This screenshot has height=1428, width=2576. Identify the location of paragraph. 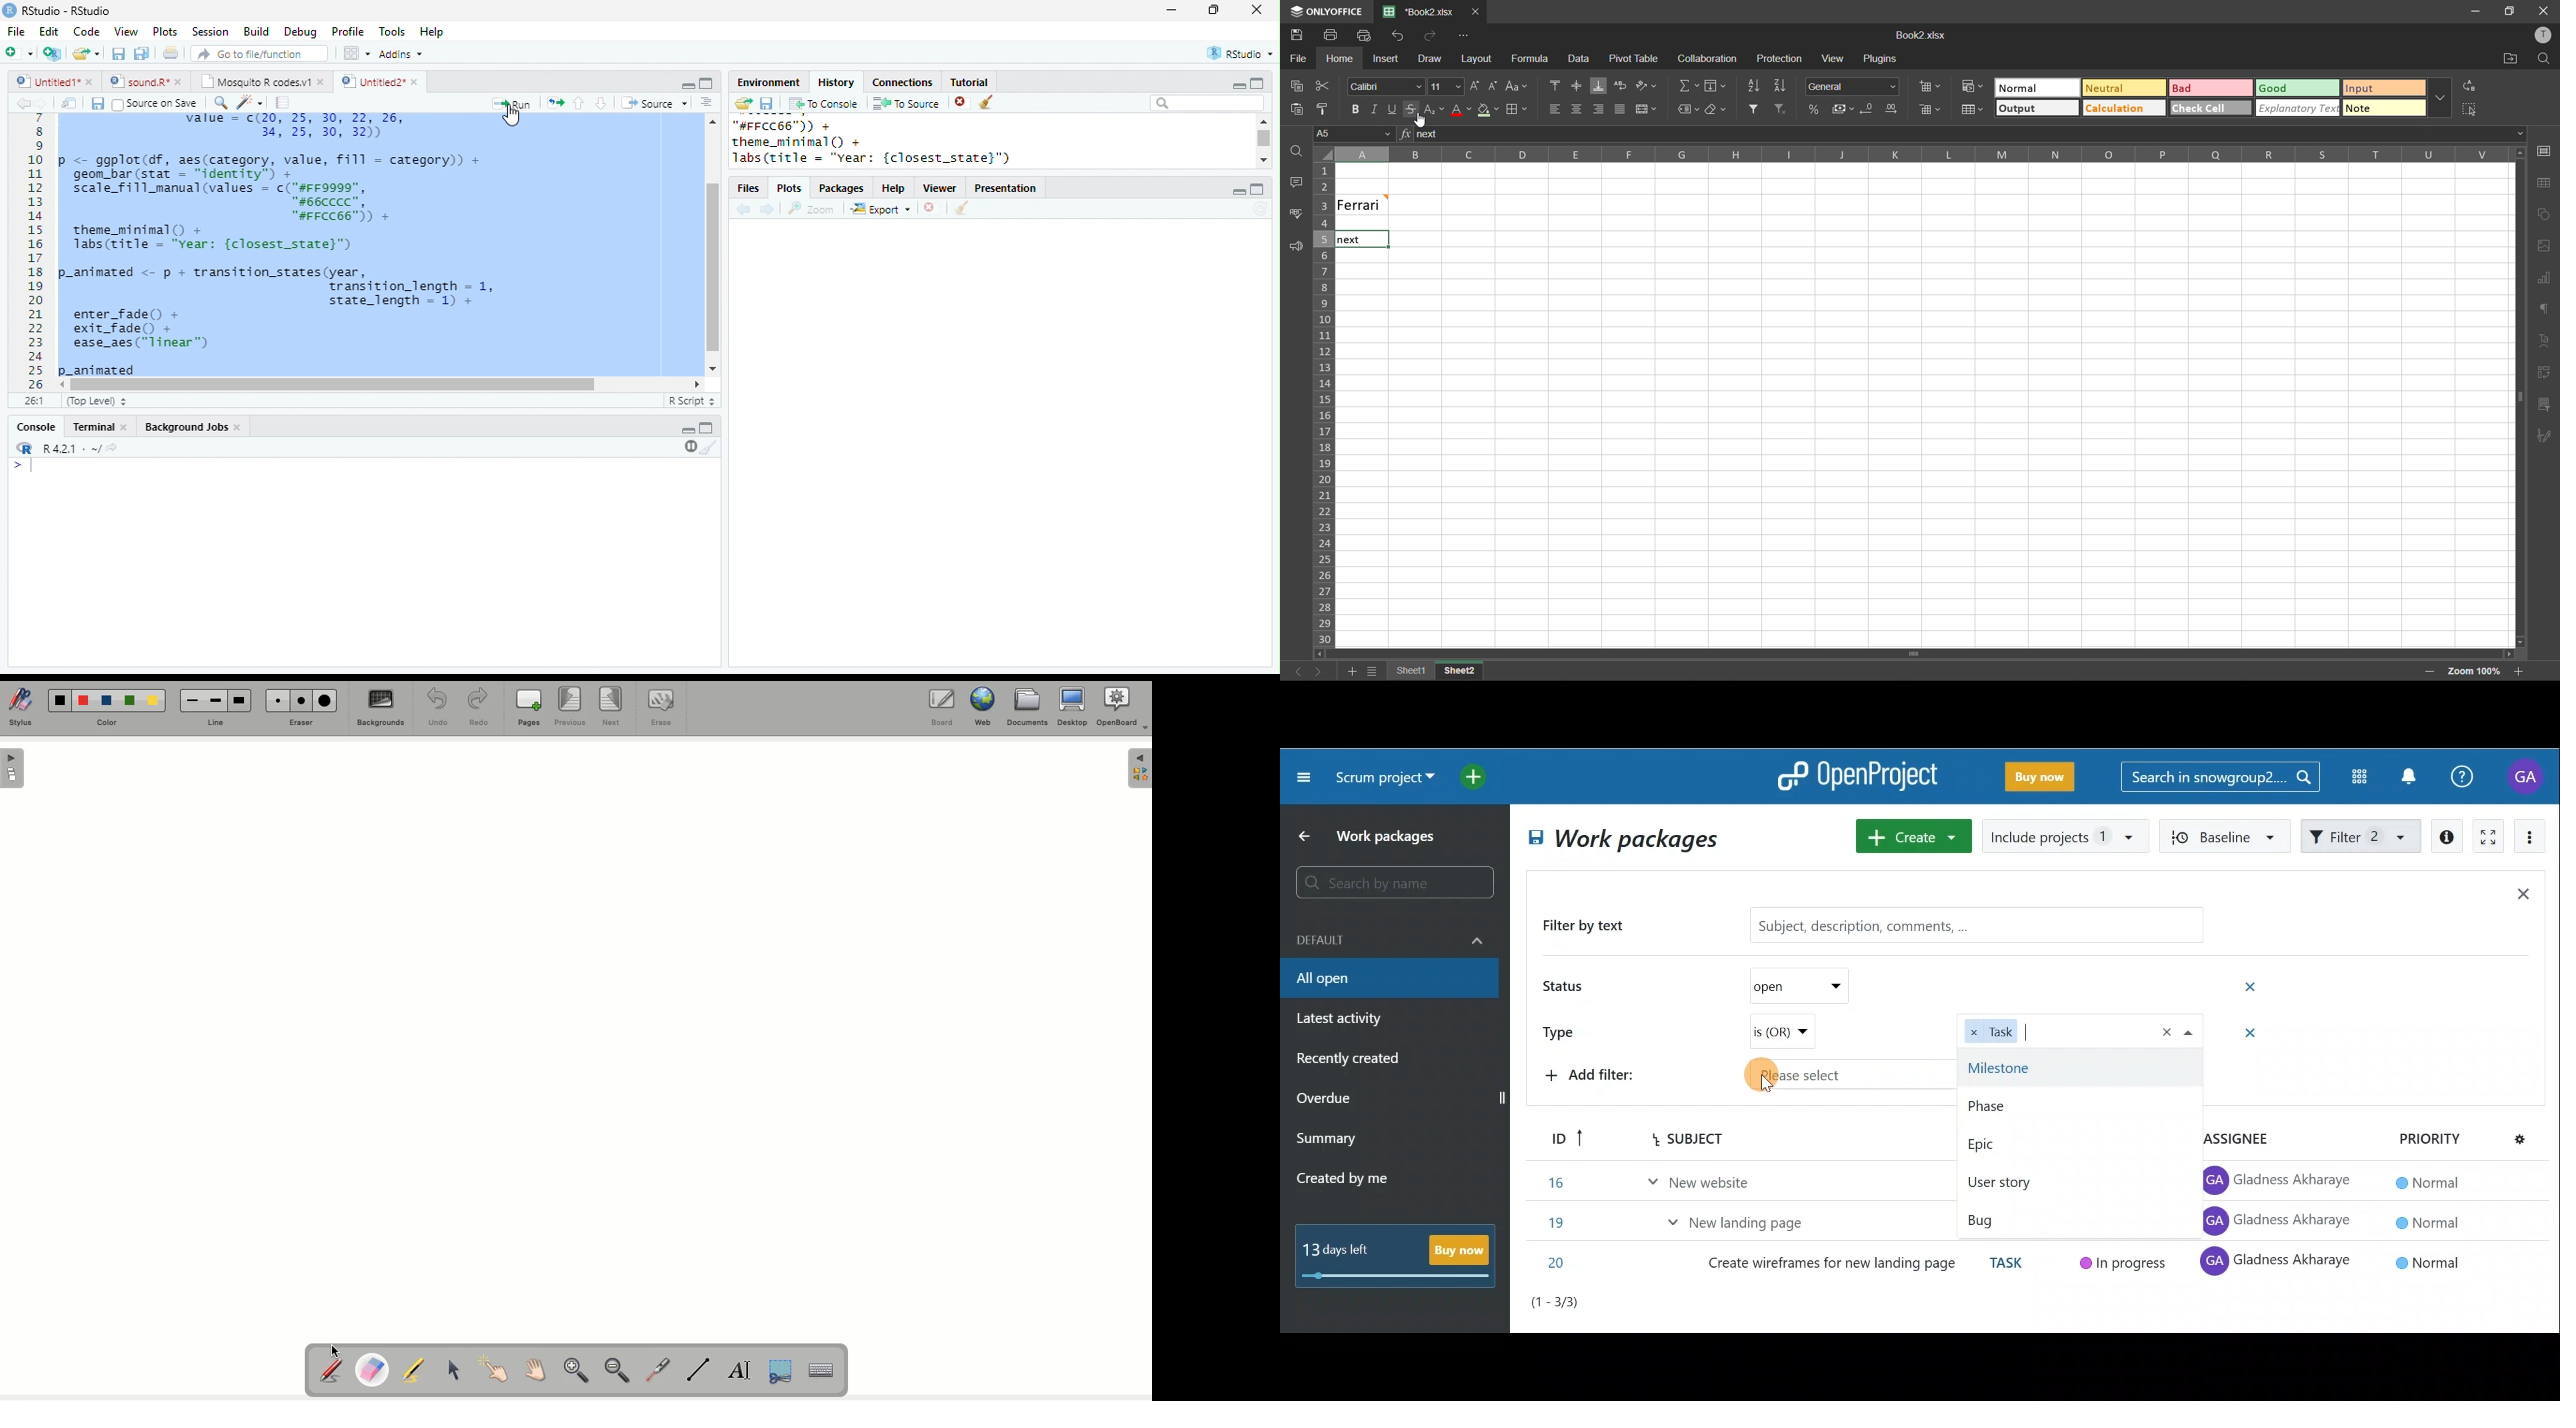
(2547, 310).